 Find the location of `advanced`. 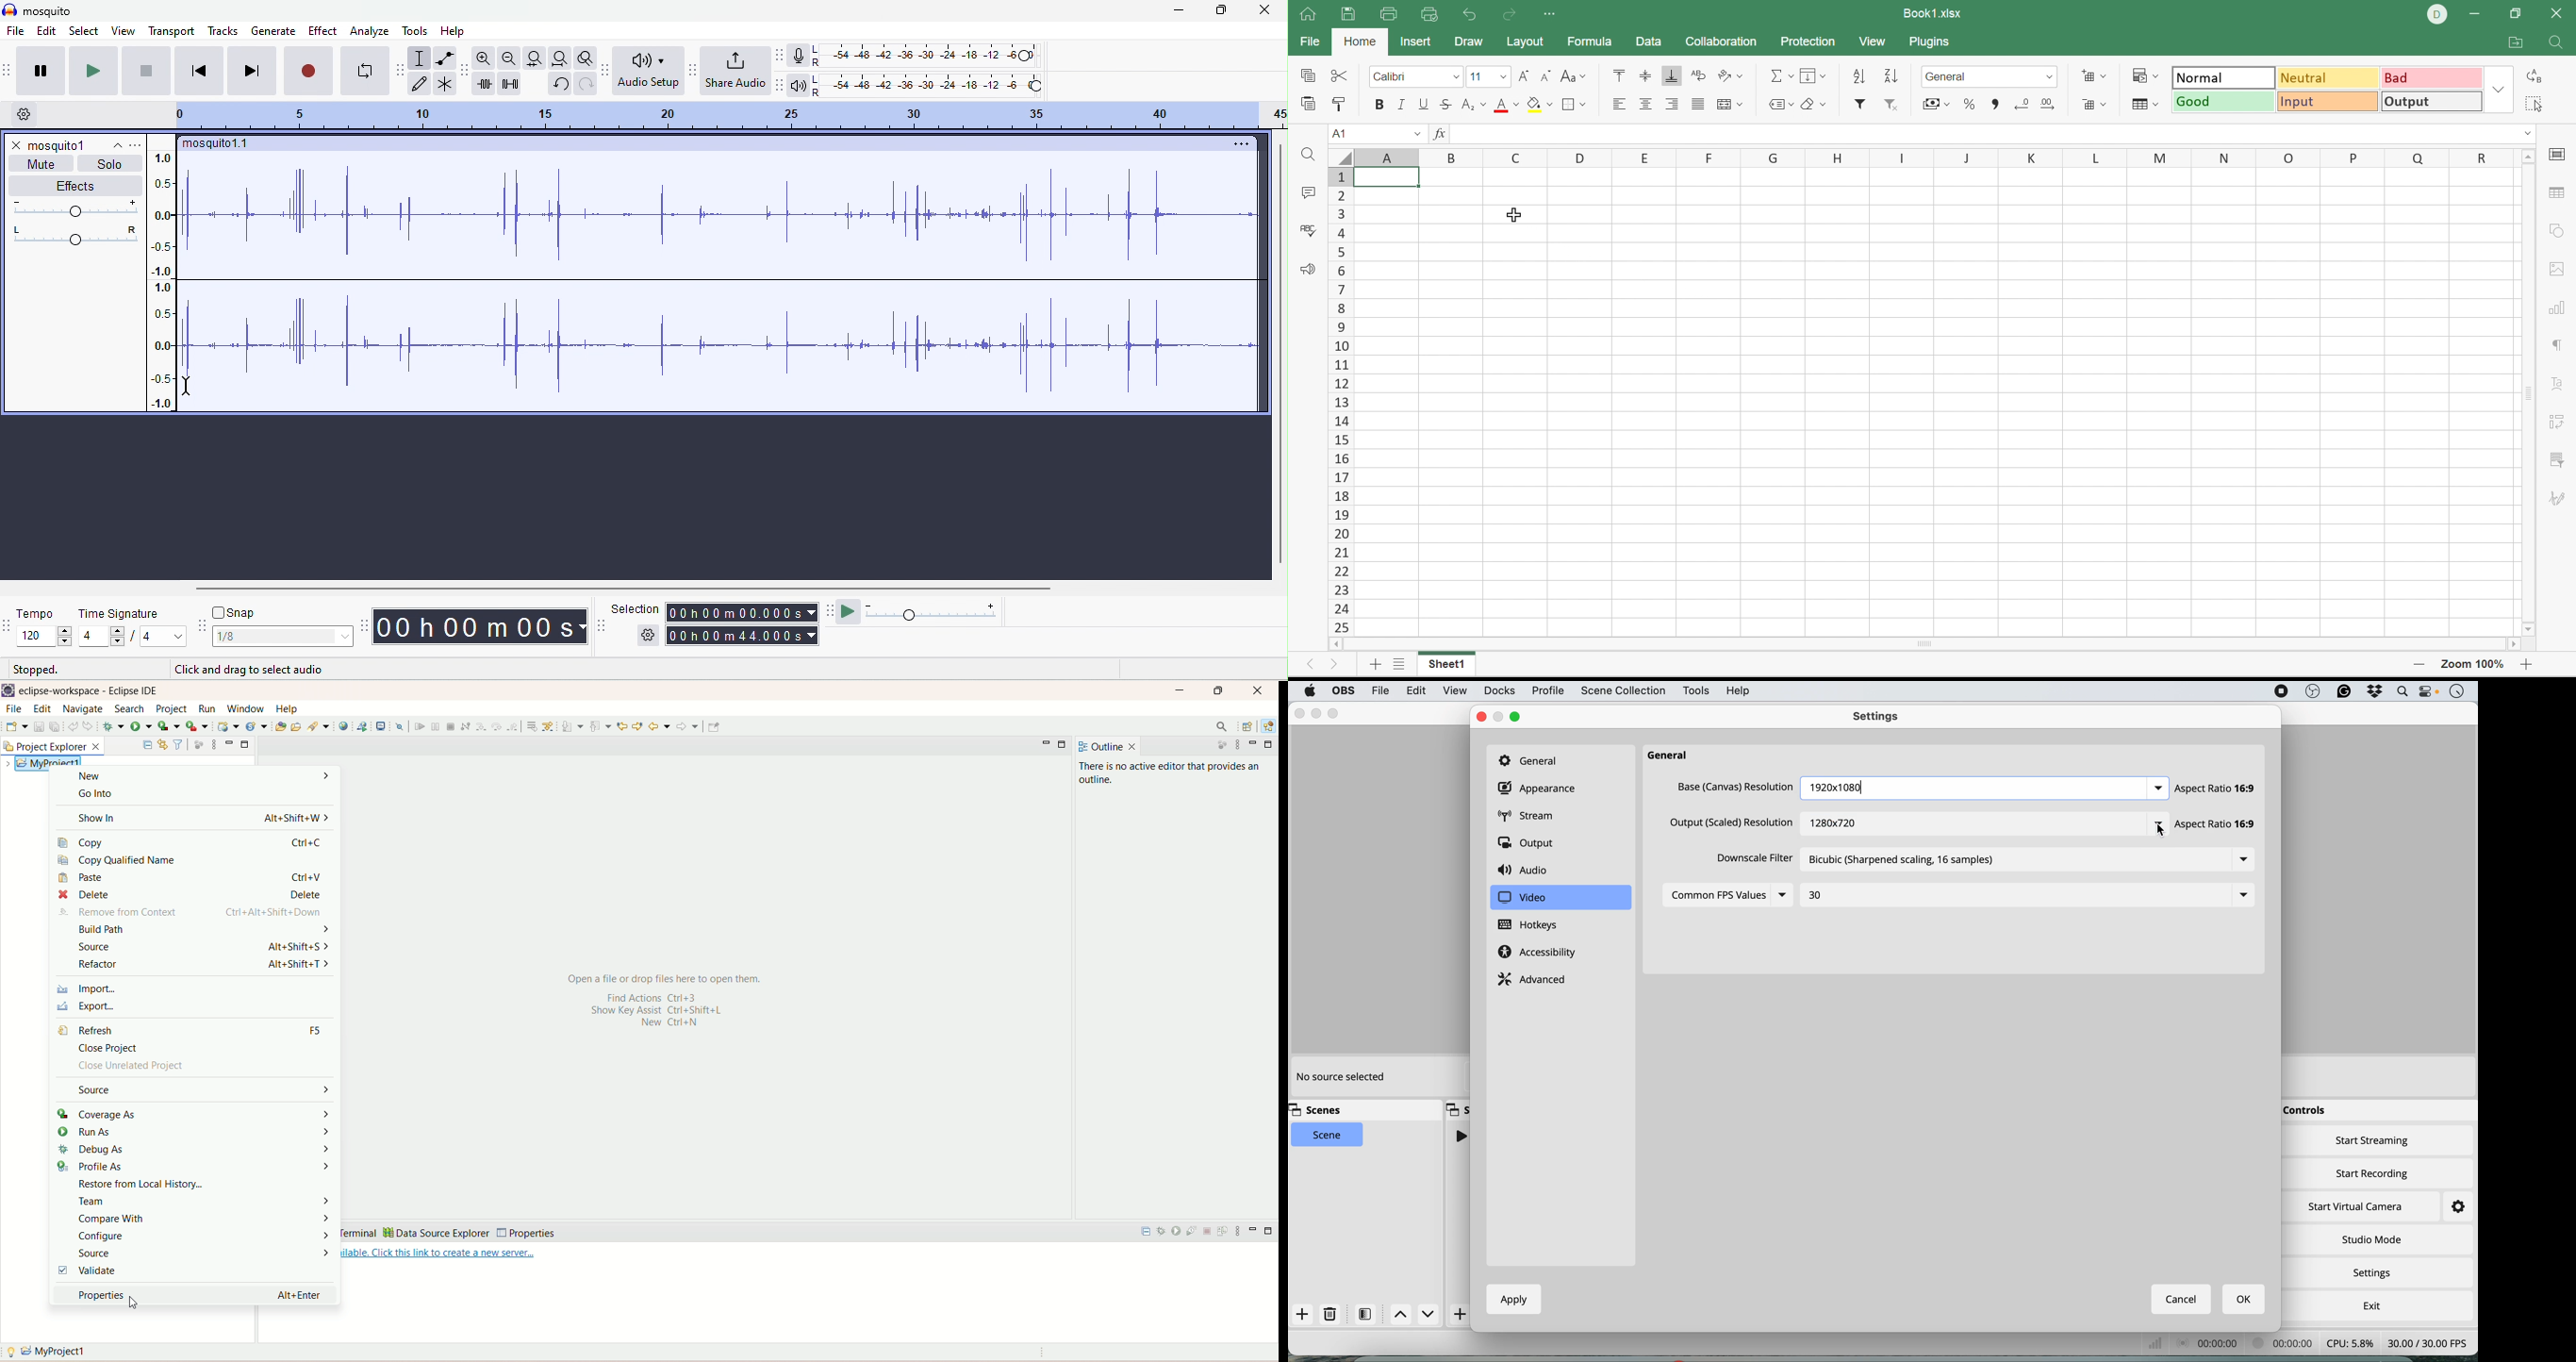

advanced is located at coordinates (1535, 978).